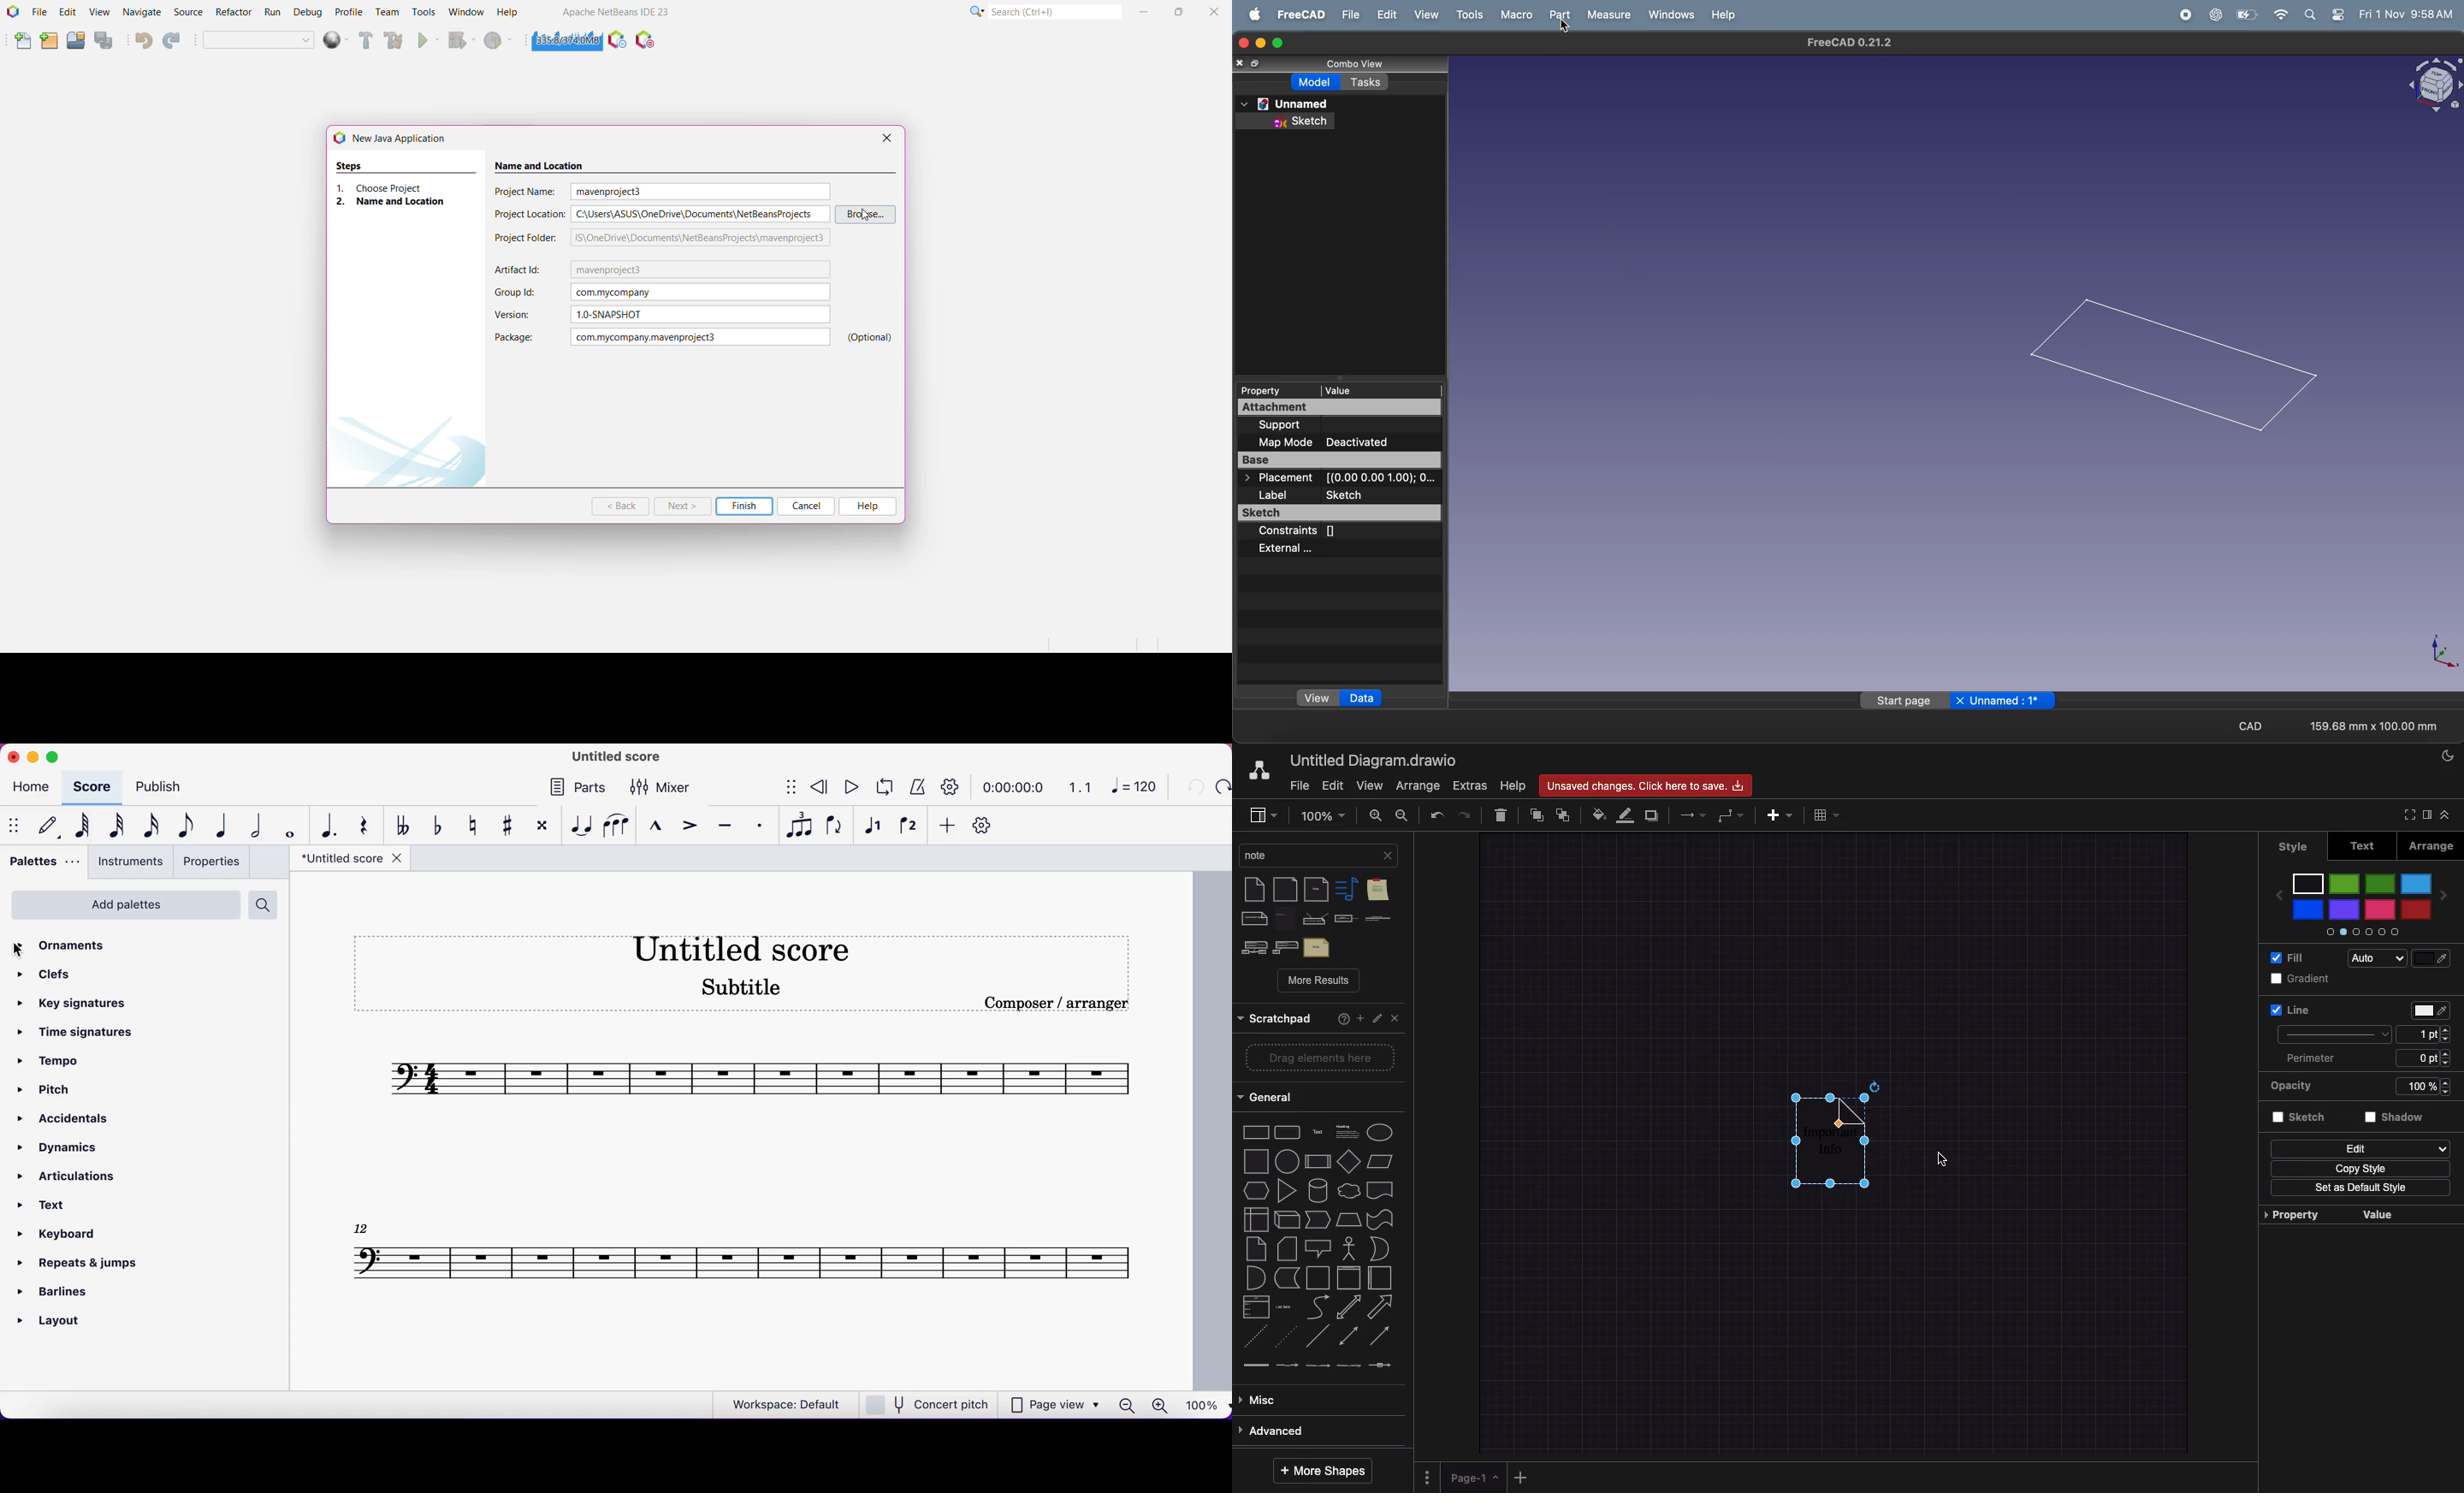 The width and height of the screenshot is (2464, 1512). Describe the element at coordinates (2289, 1009) in the screenshot. I see `Line` at that location.